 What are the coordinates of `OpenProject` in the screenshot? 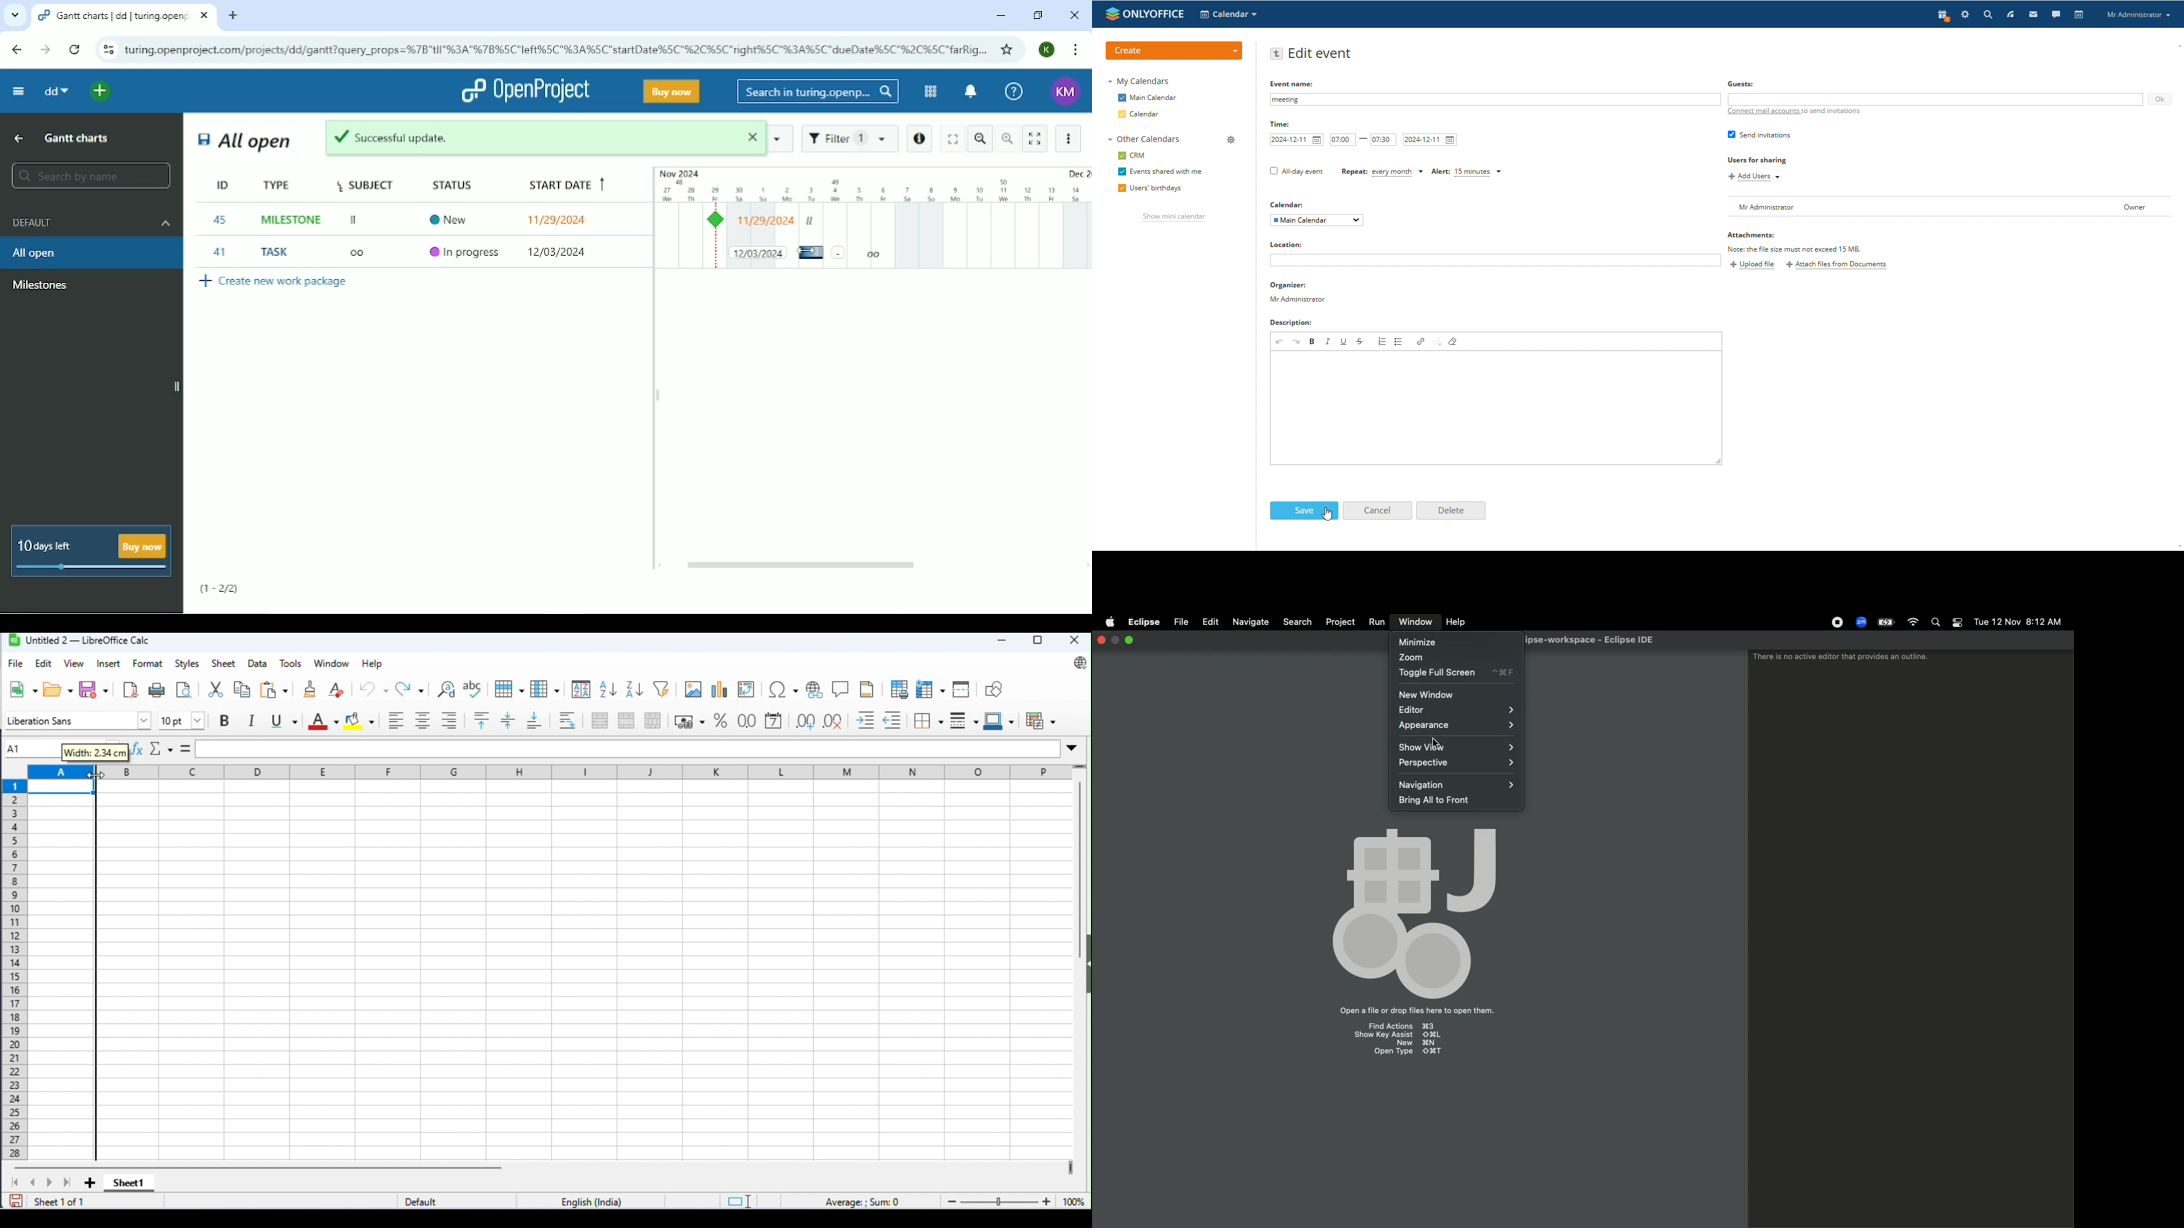 It's located at (525, 91).